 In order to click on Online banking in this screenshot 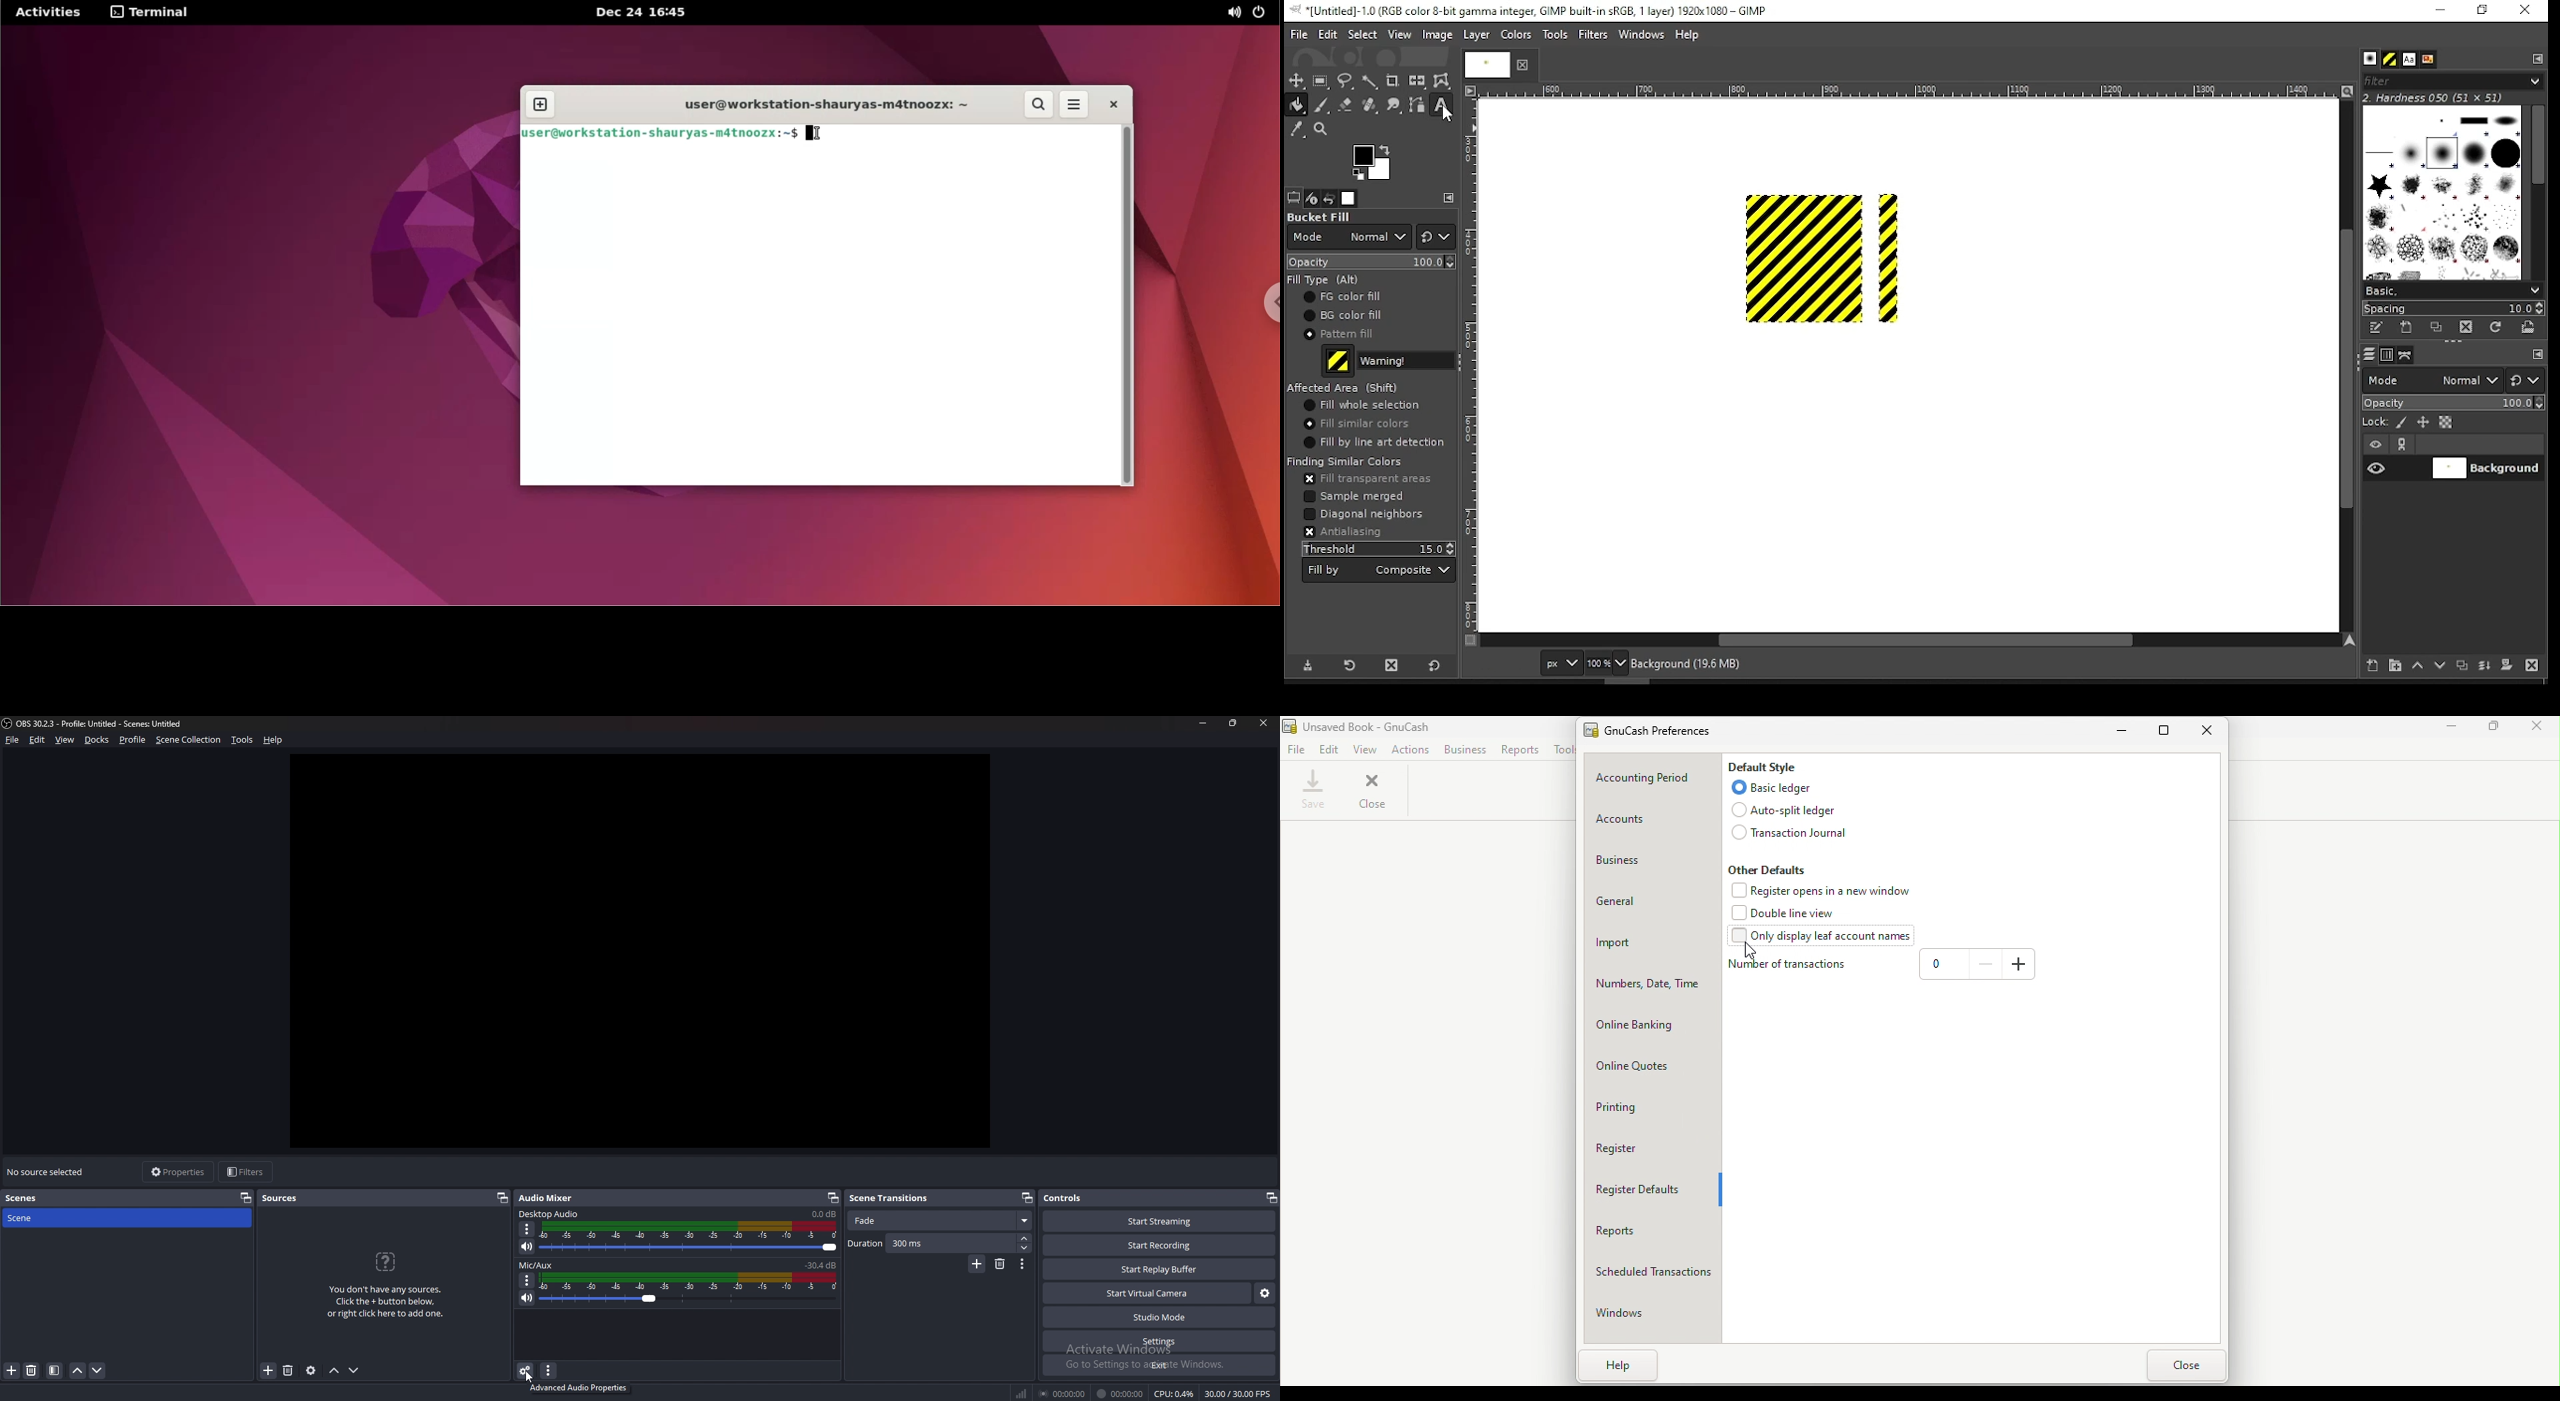, I will do `click(1647, 1028)`.